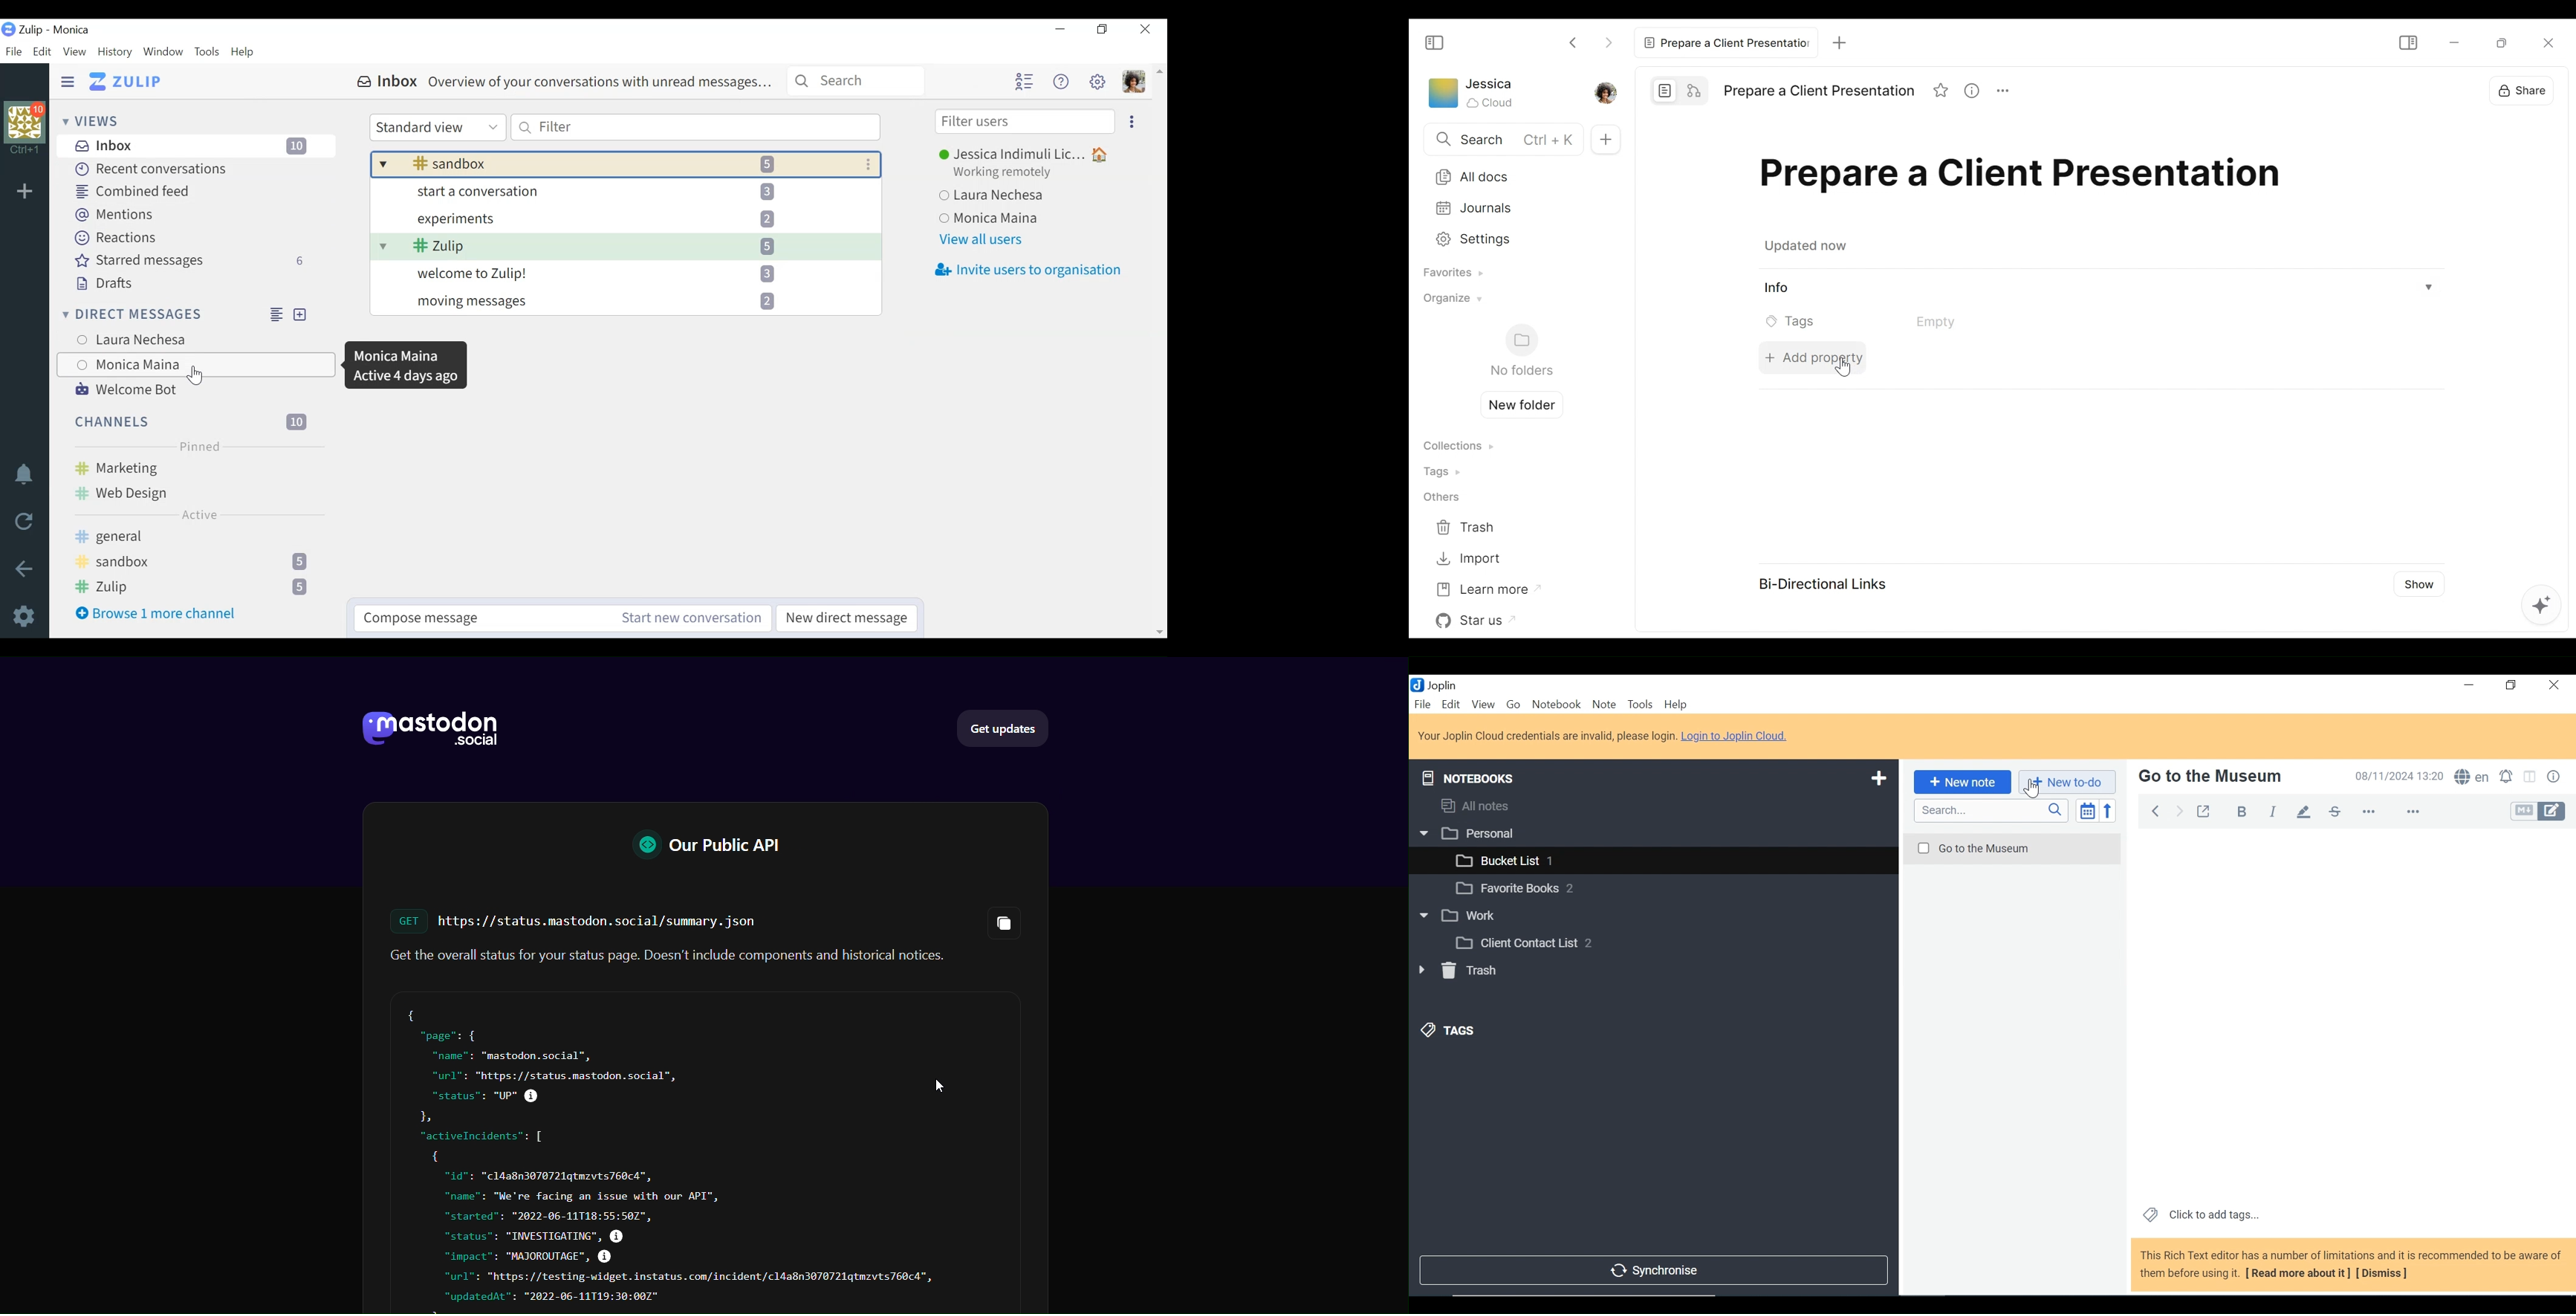 This screenshot has width=2576, height=1316. What do you see at coordinates (2511, 687) in the screenshot?
I see `Restore` at bounding box center [2511, 687].